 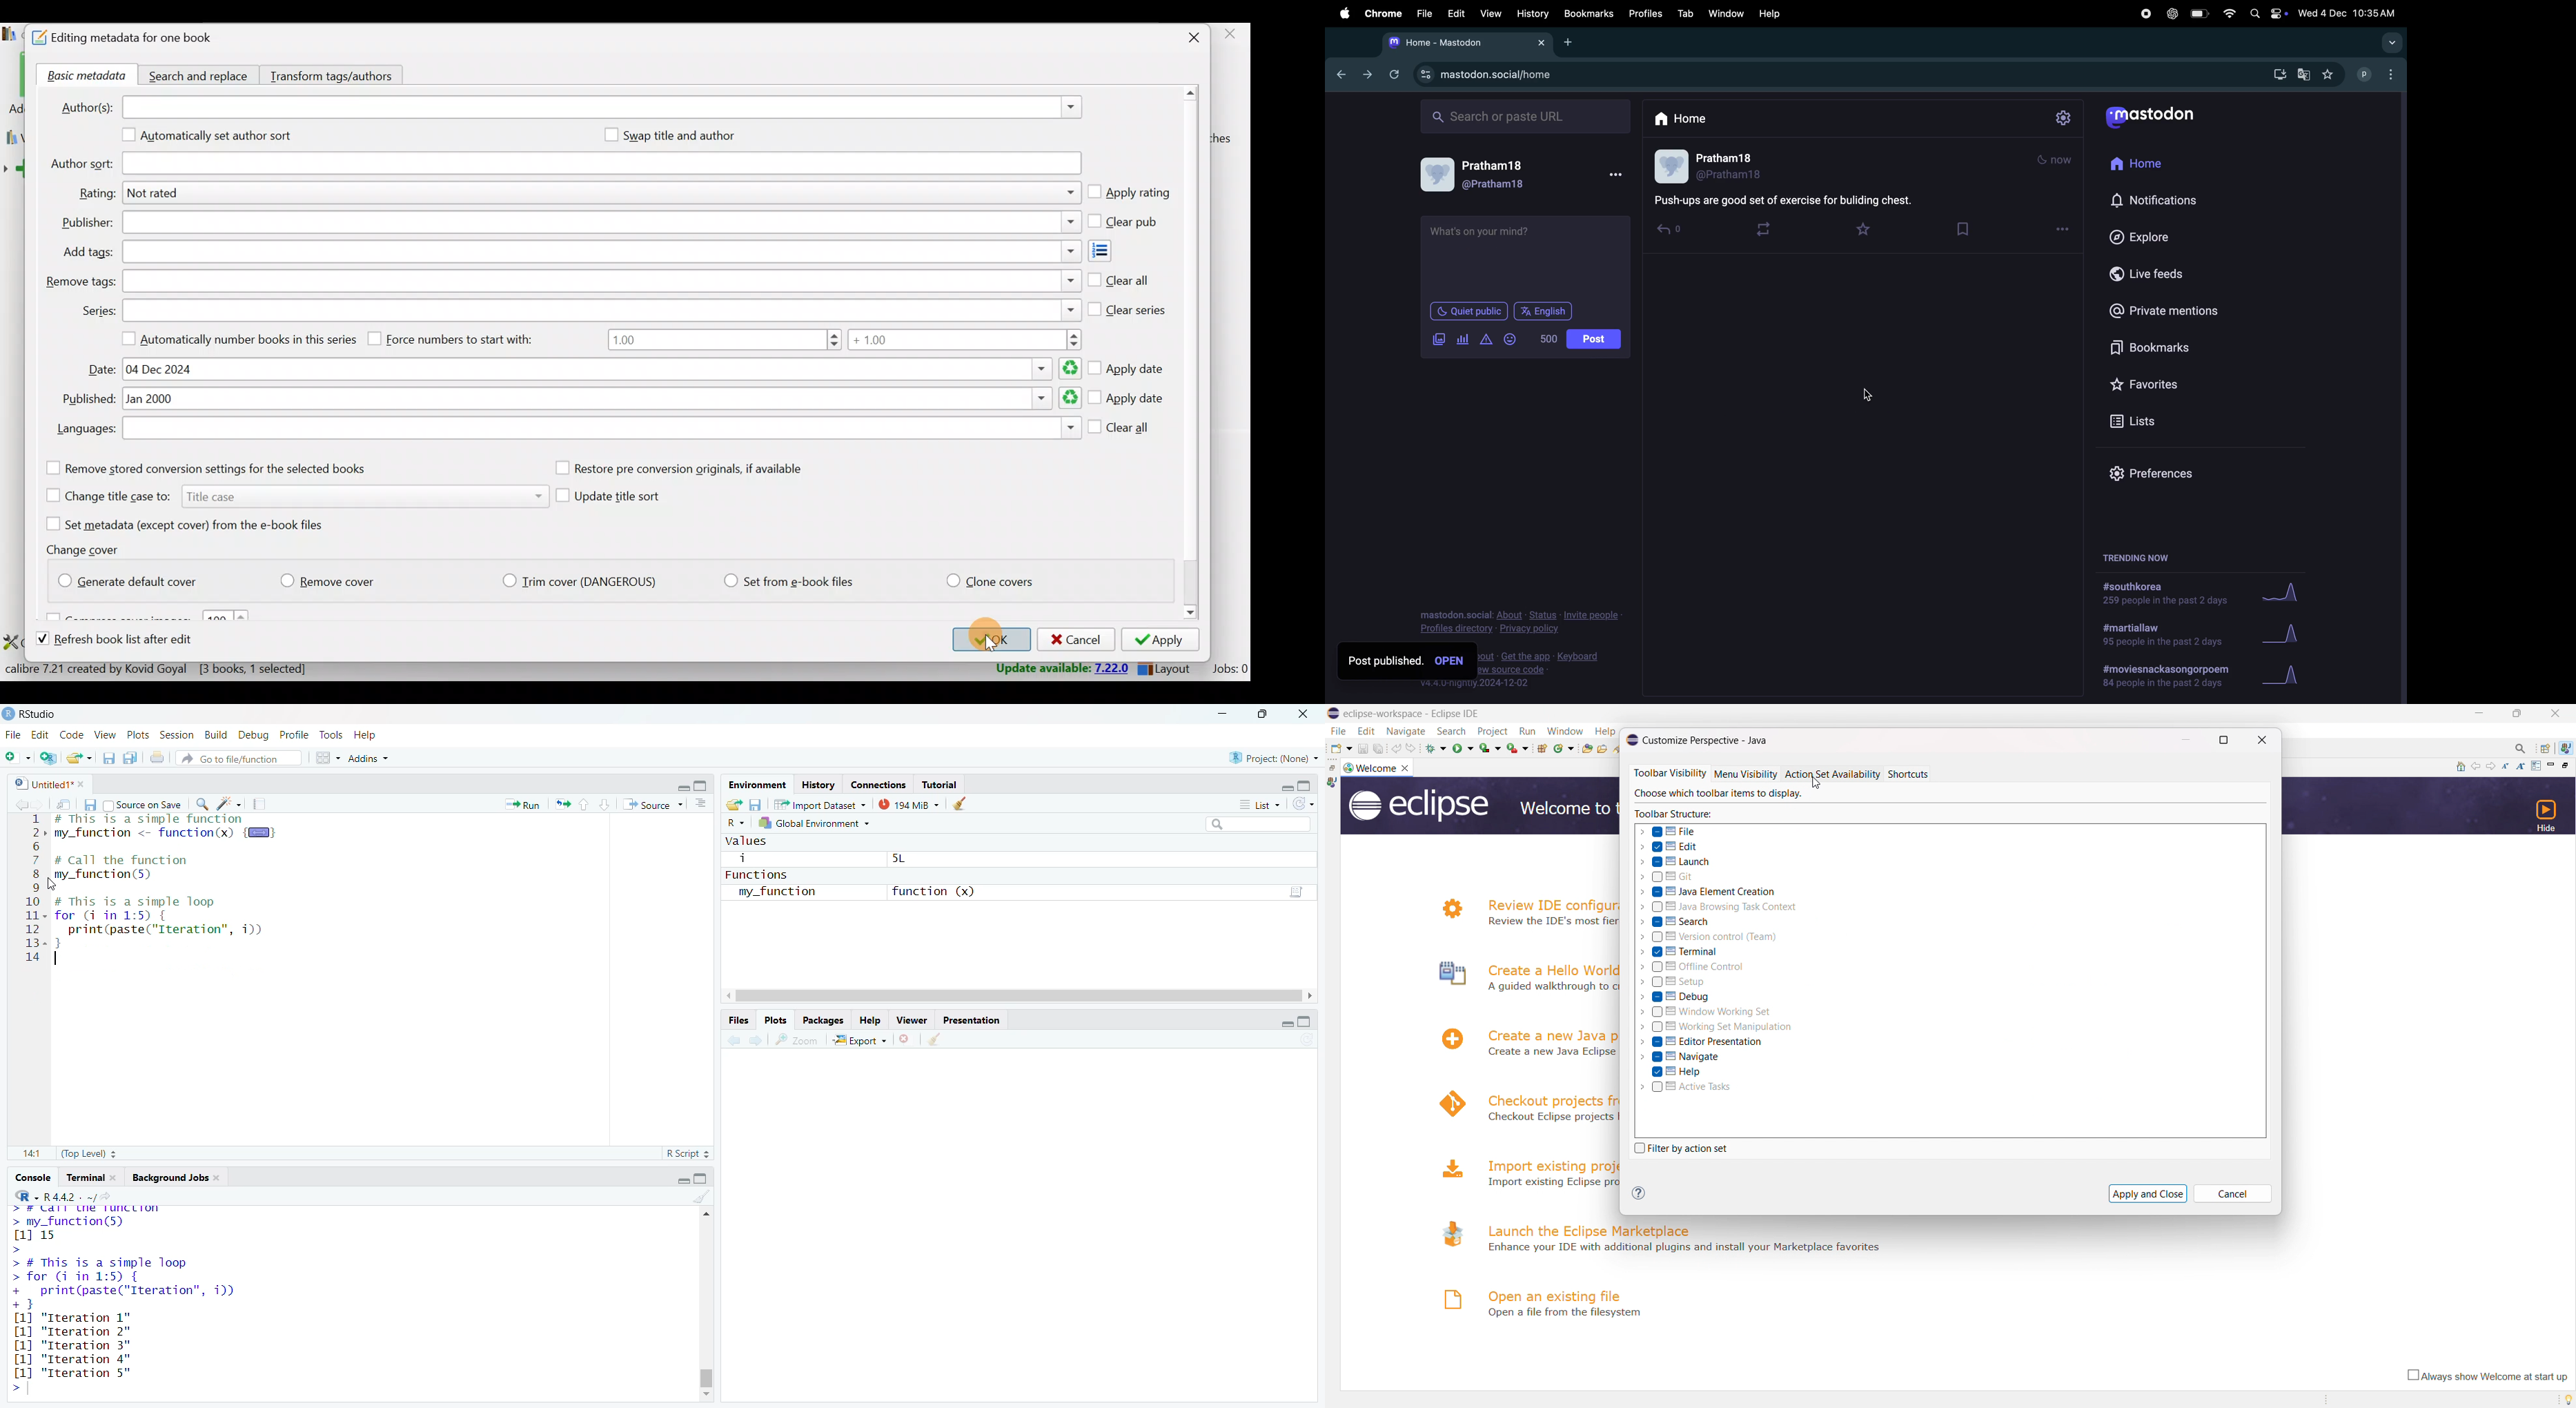 What do you see at coordinates (2348, 11) in the screenshot?
I see `date and time` at bounding box center [2348, 11].